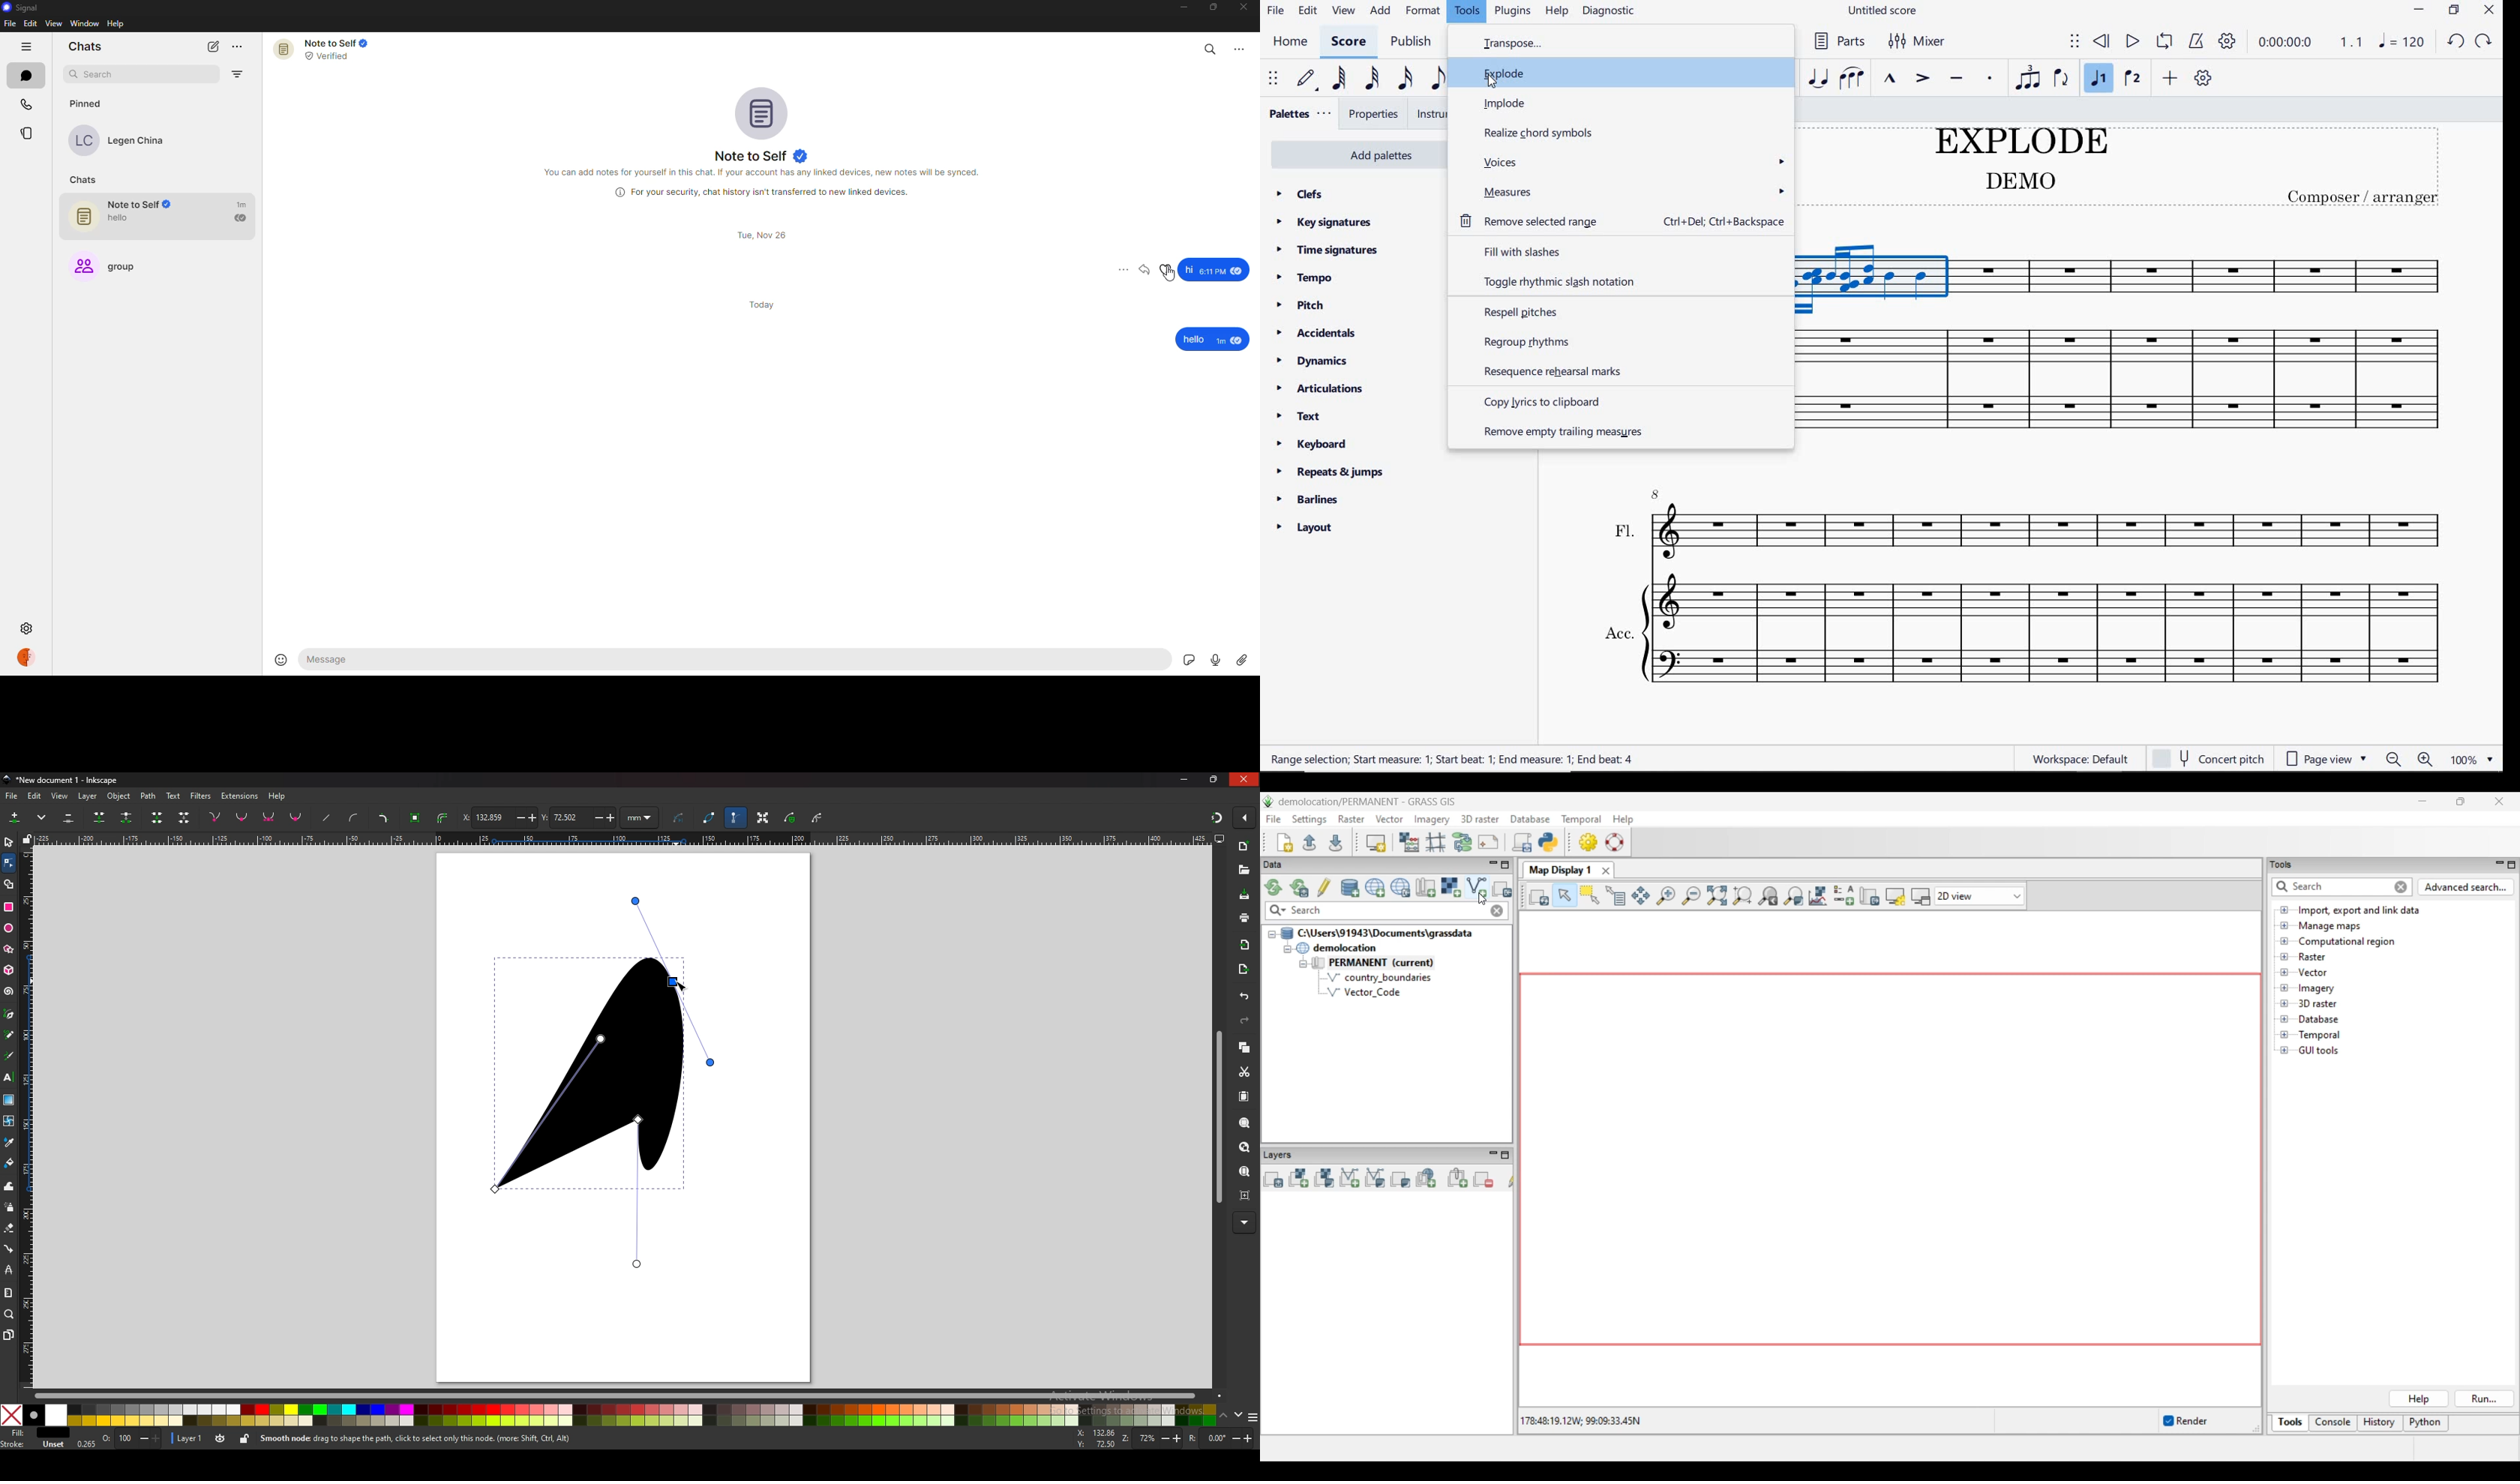 The image size is (2520, 1484). Describe the element at coordinates (2229, 41) in the screenshot. I see `playback settings` at that location.